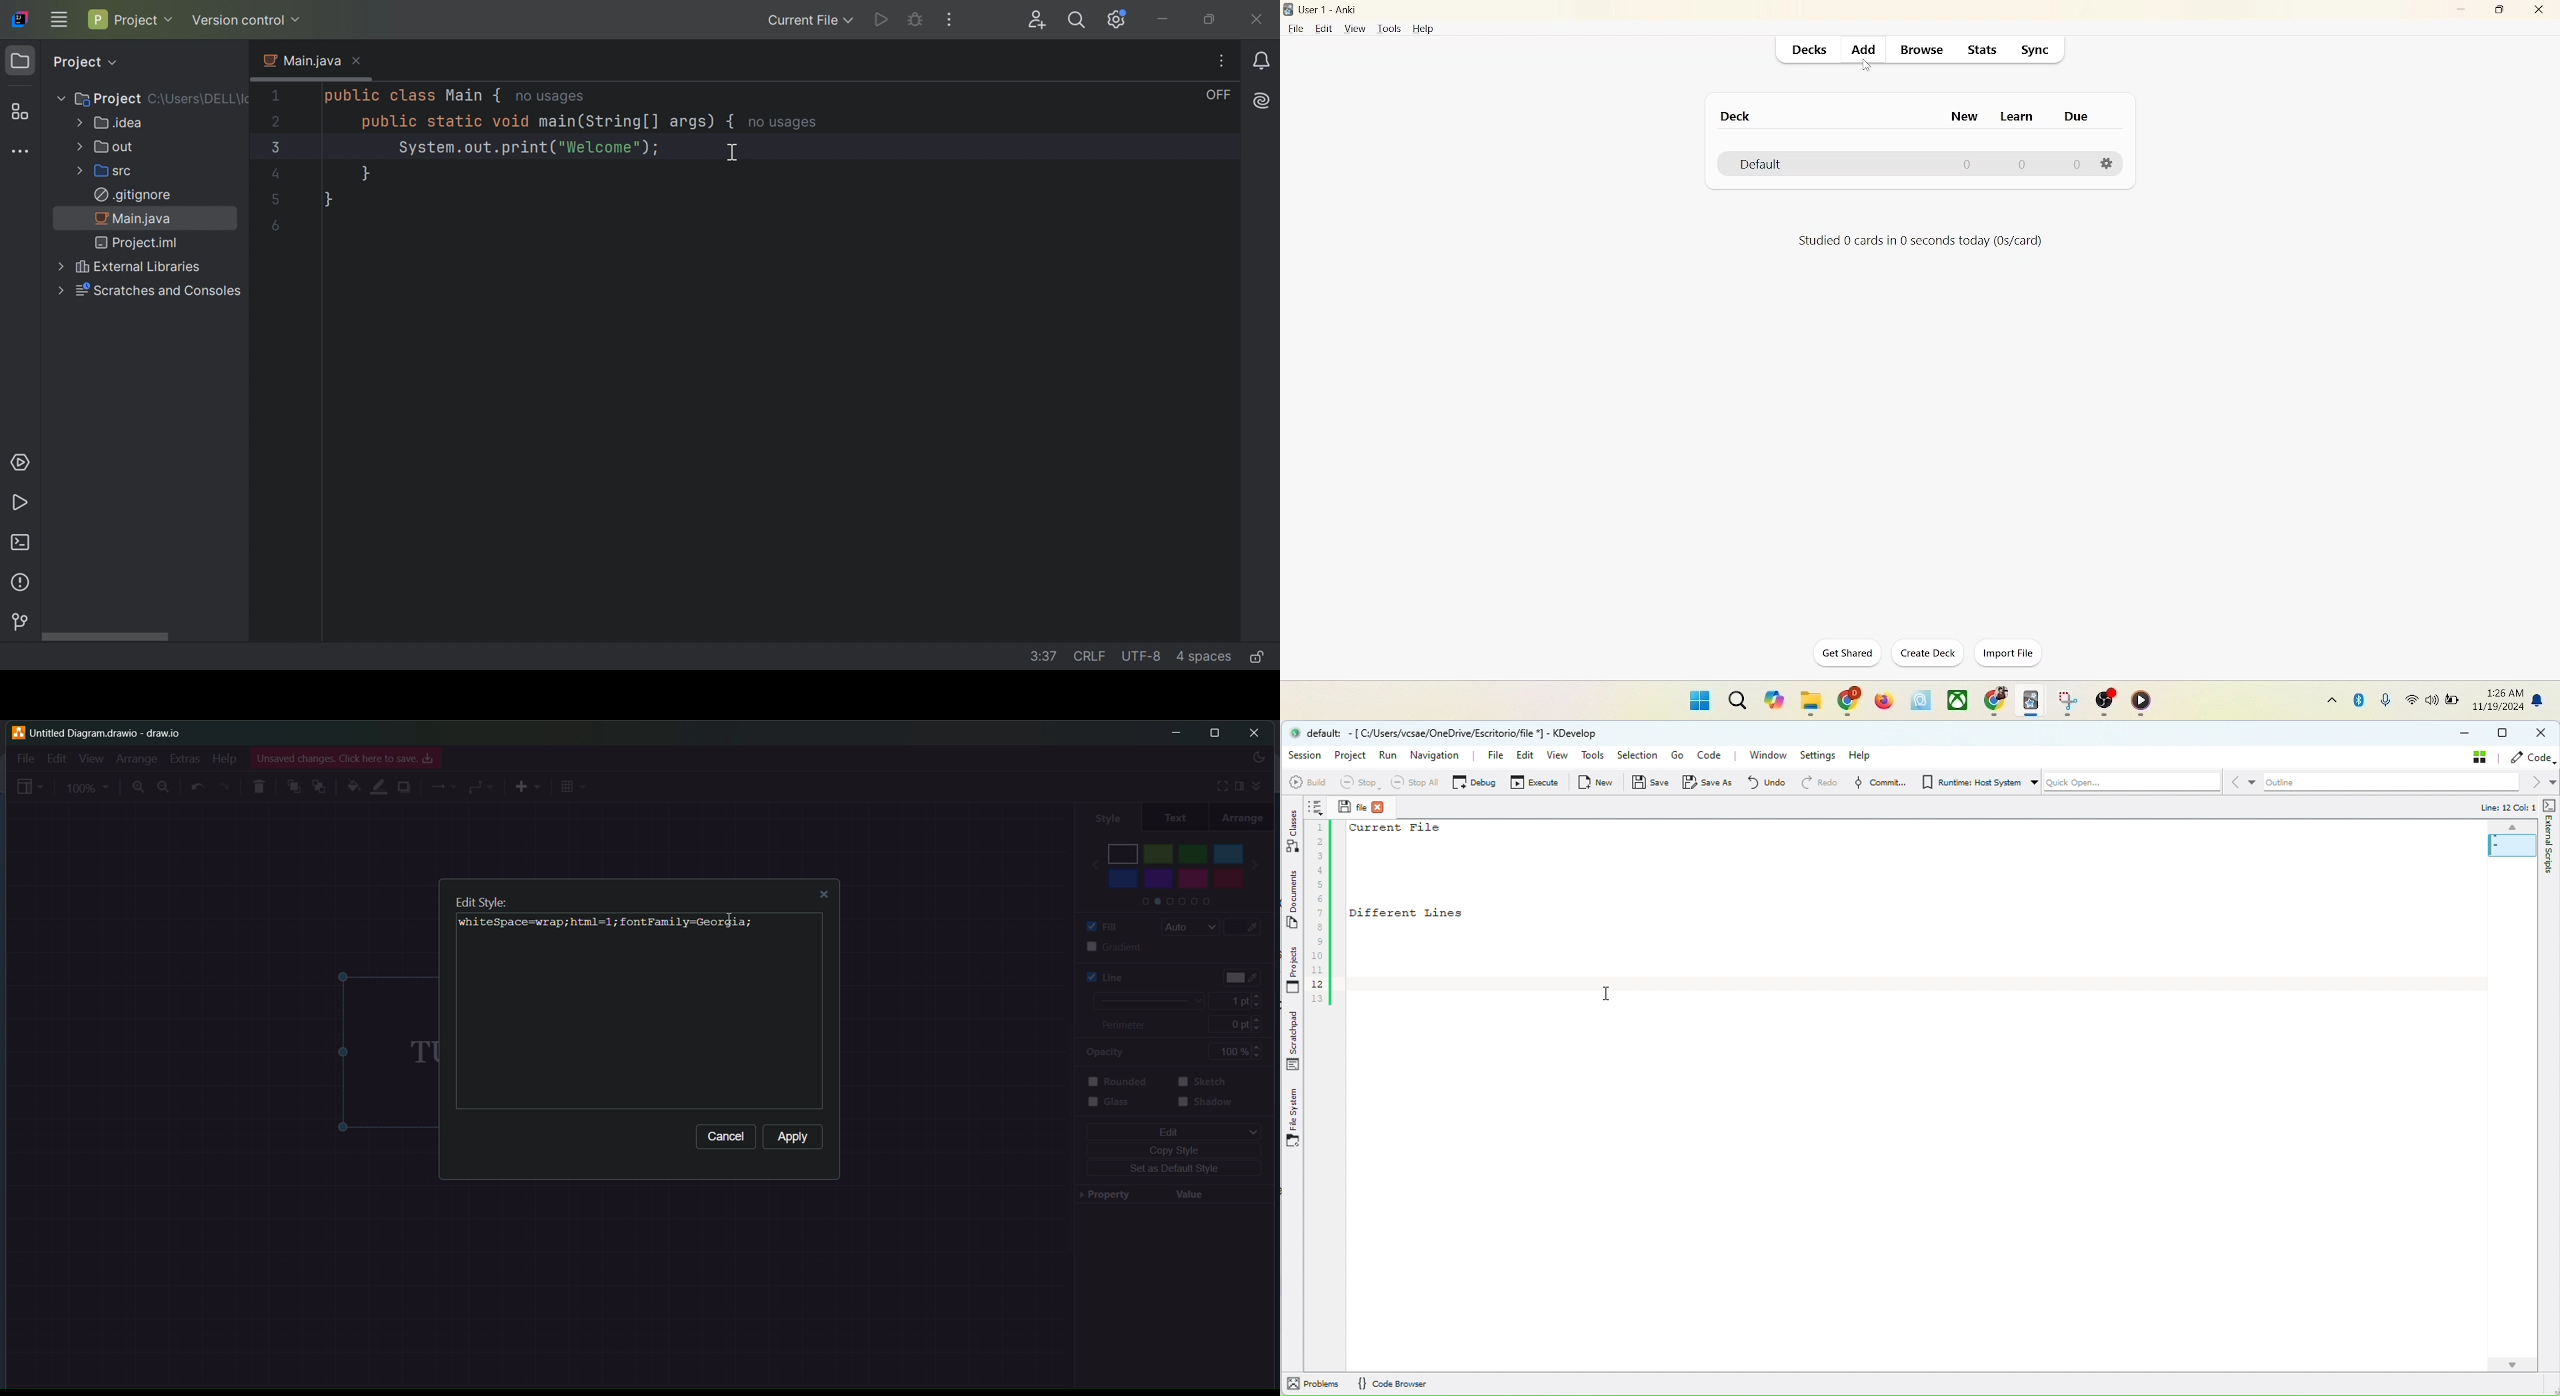 This screenshot has width=2576, height=1400. What do you see at coordinates (1123, 879) in the screenshot?
I see `blue` at bounding box center [1123, 879].